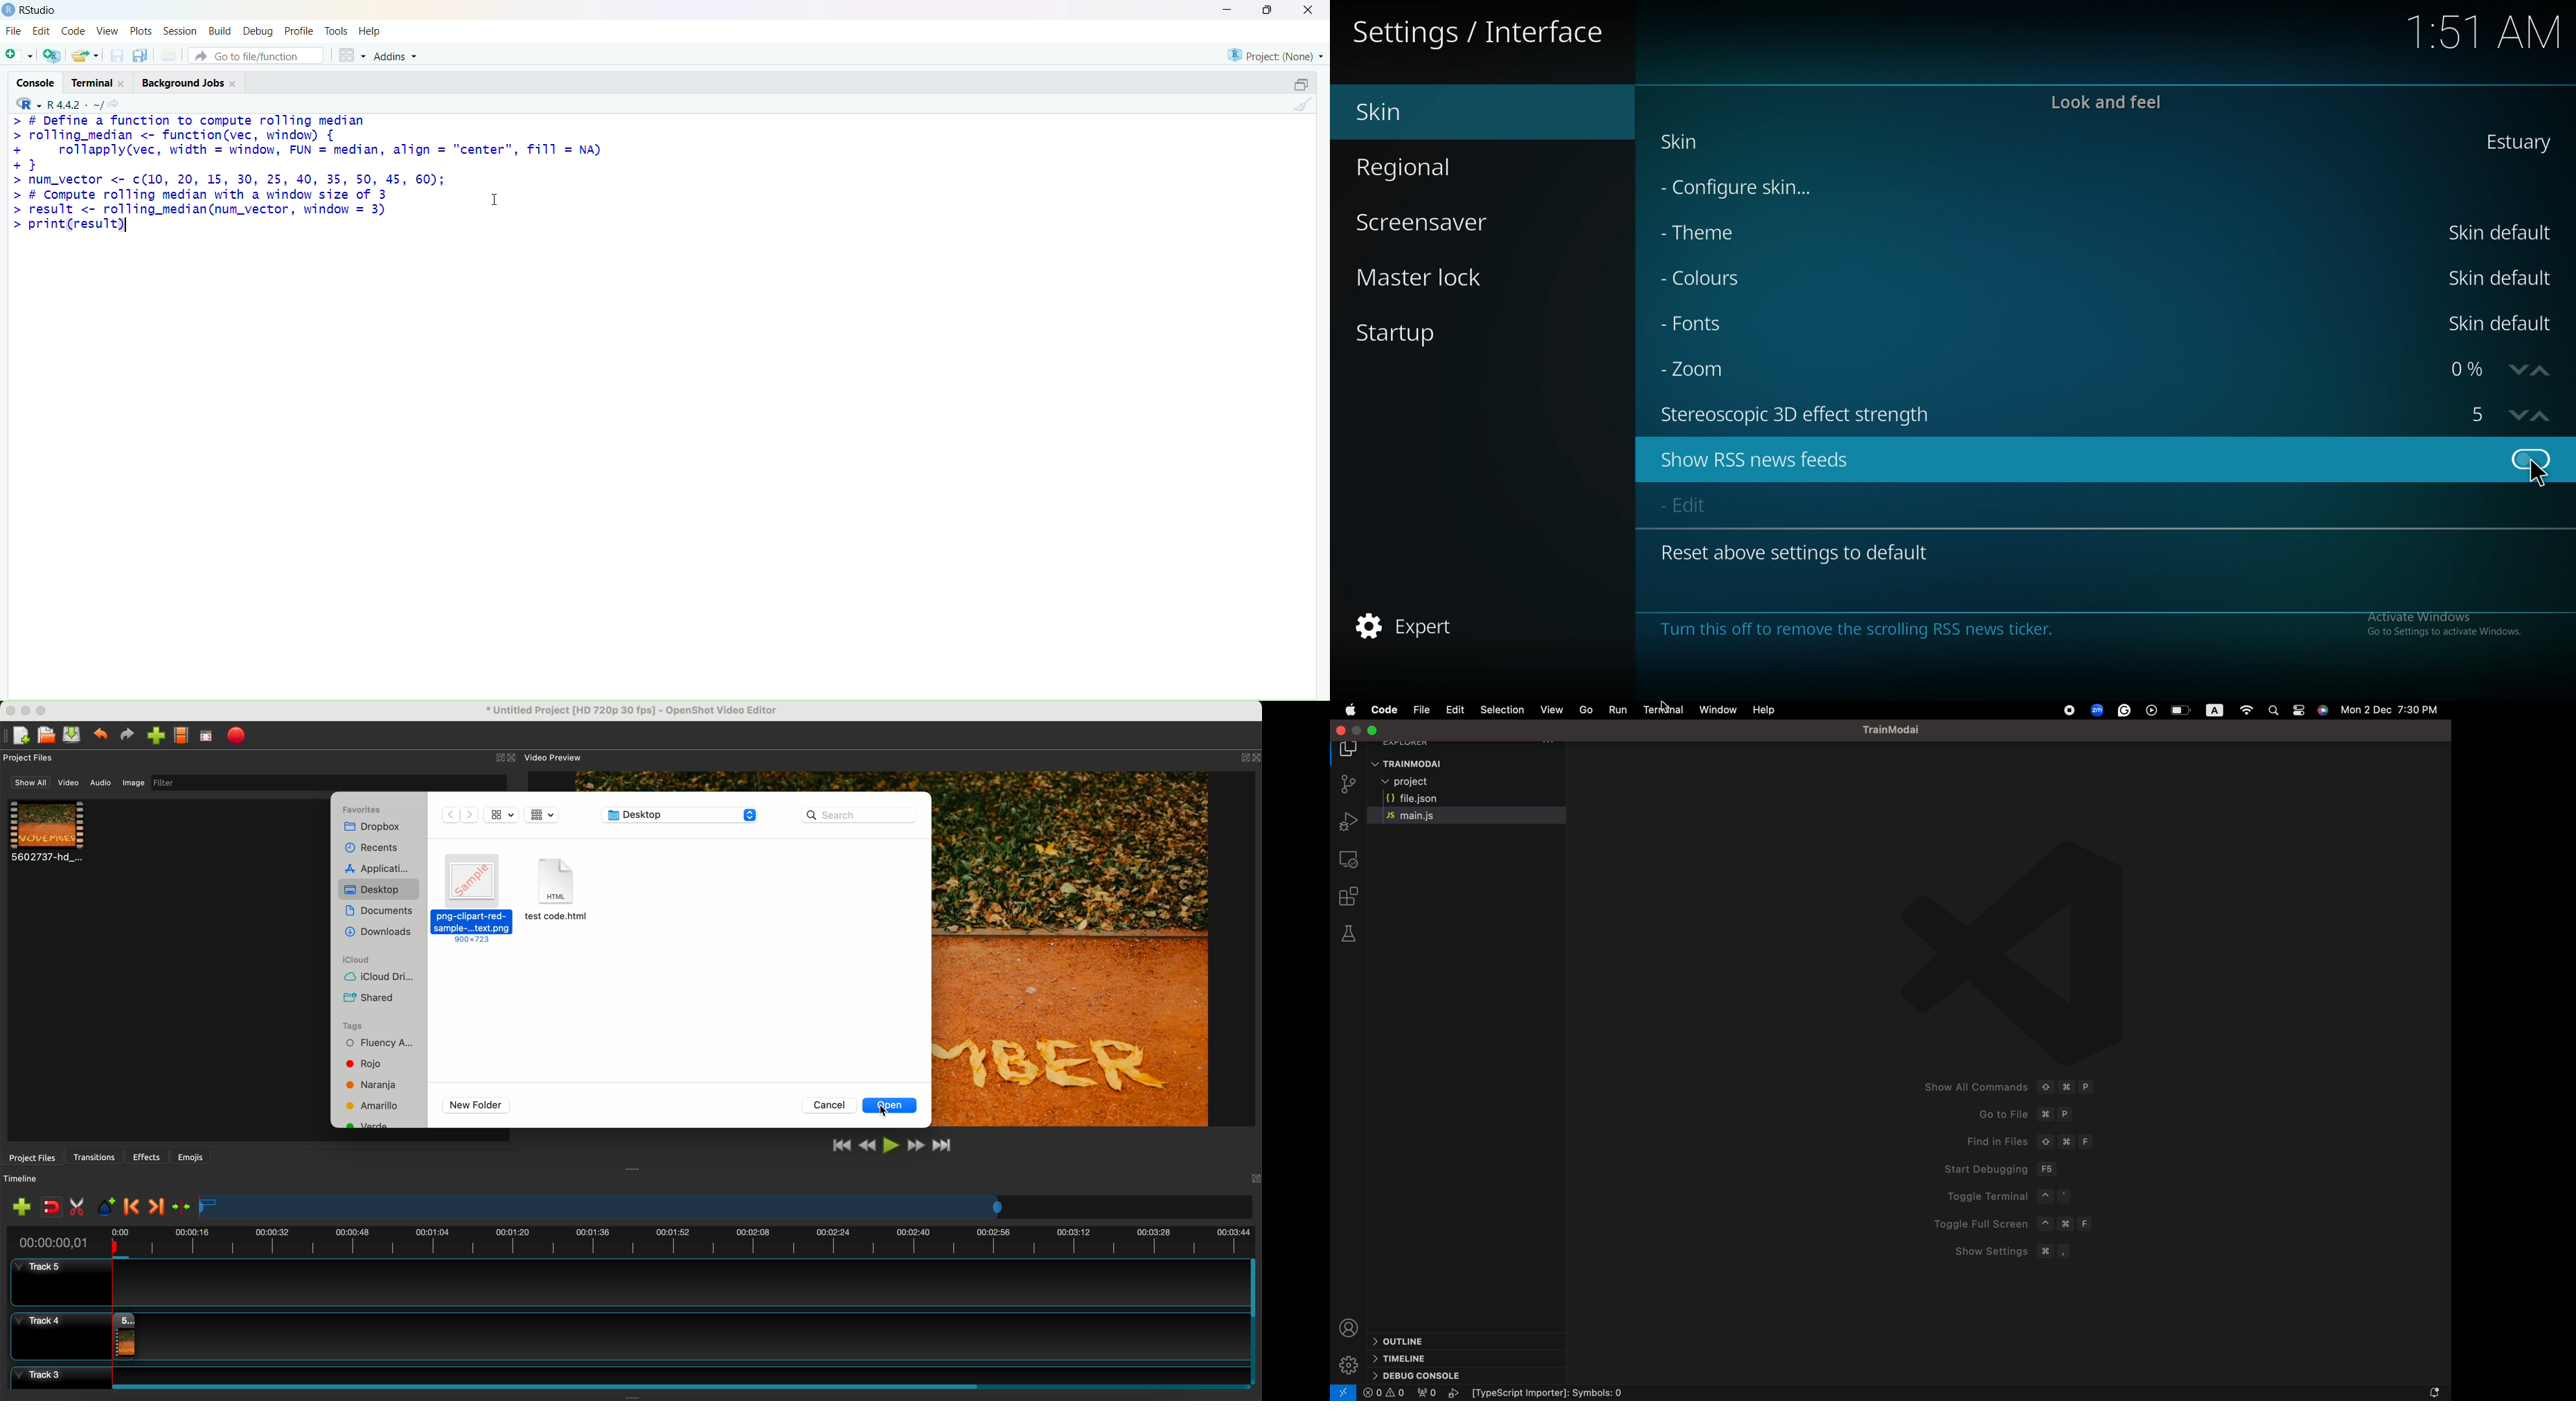  Describe the element at coordinates (2481, 415) in the screenshot. I see `stereoscopic 3d effect strength` at that location.